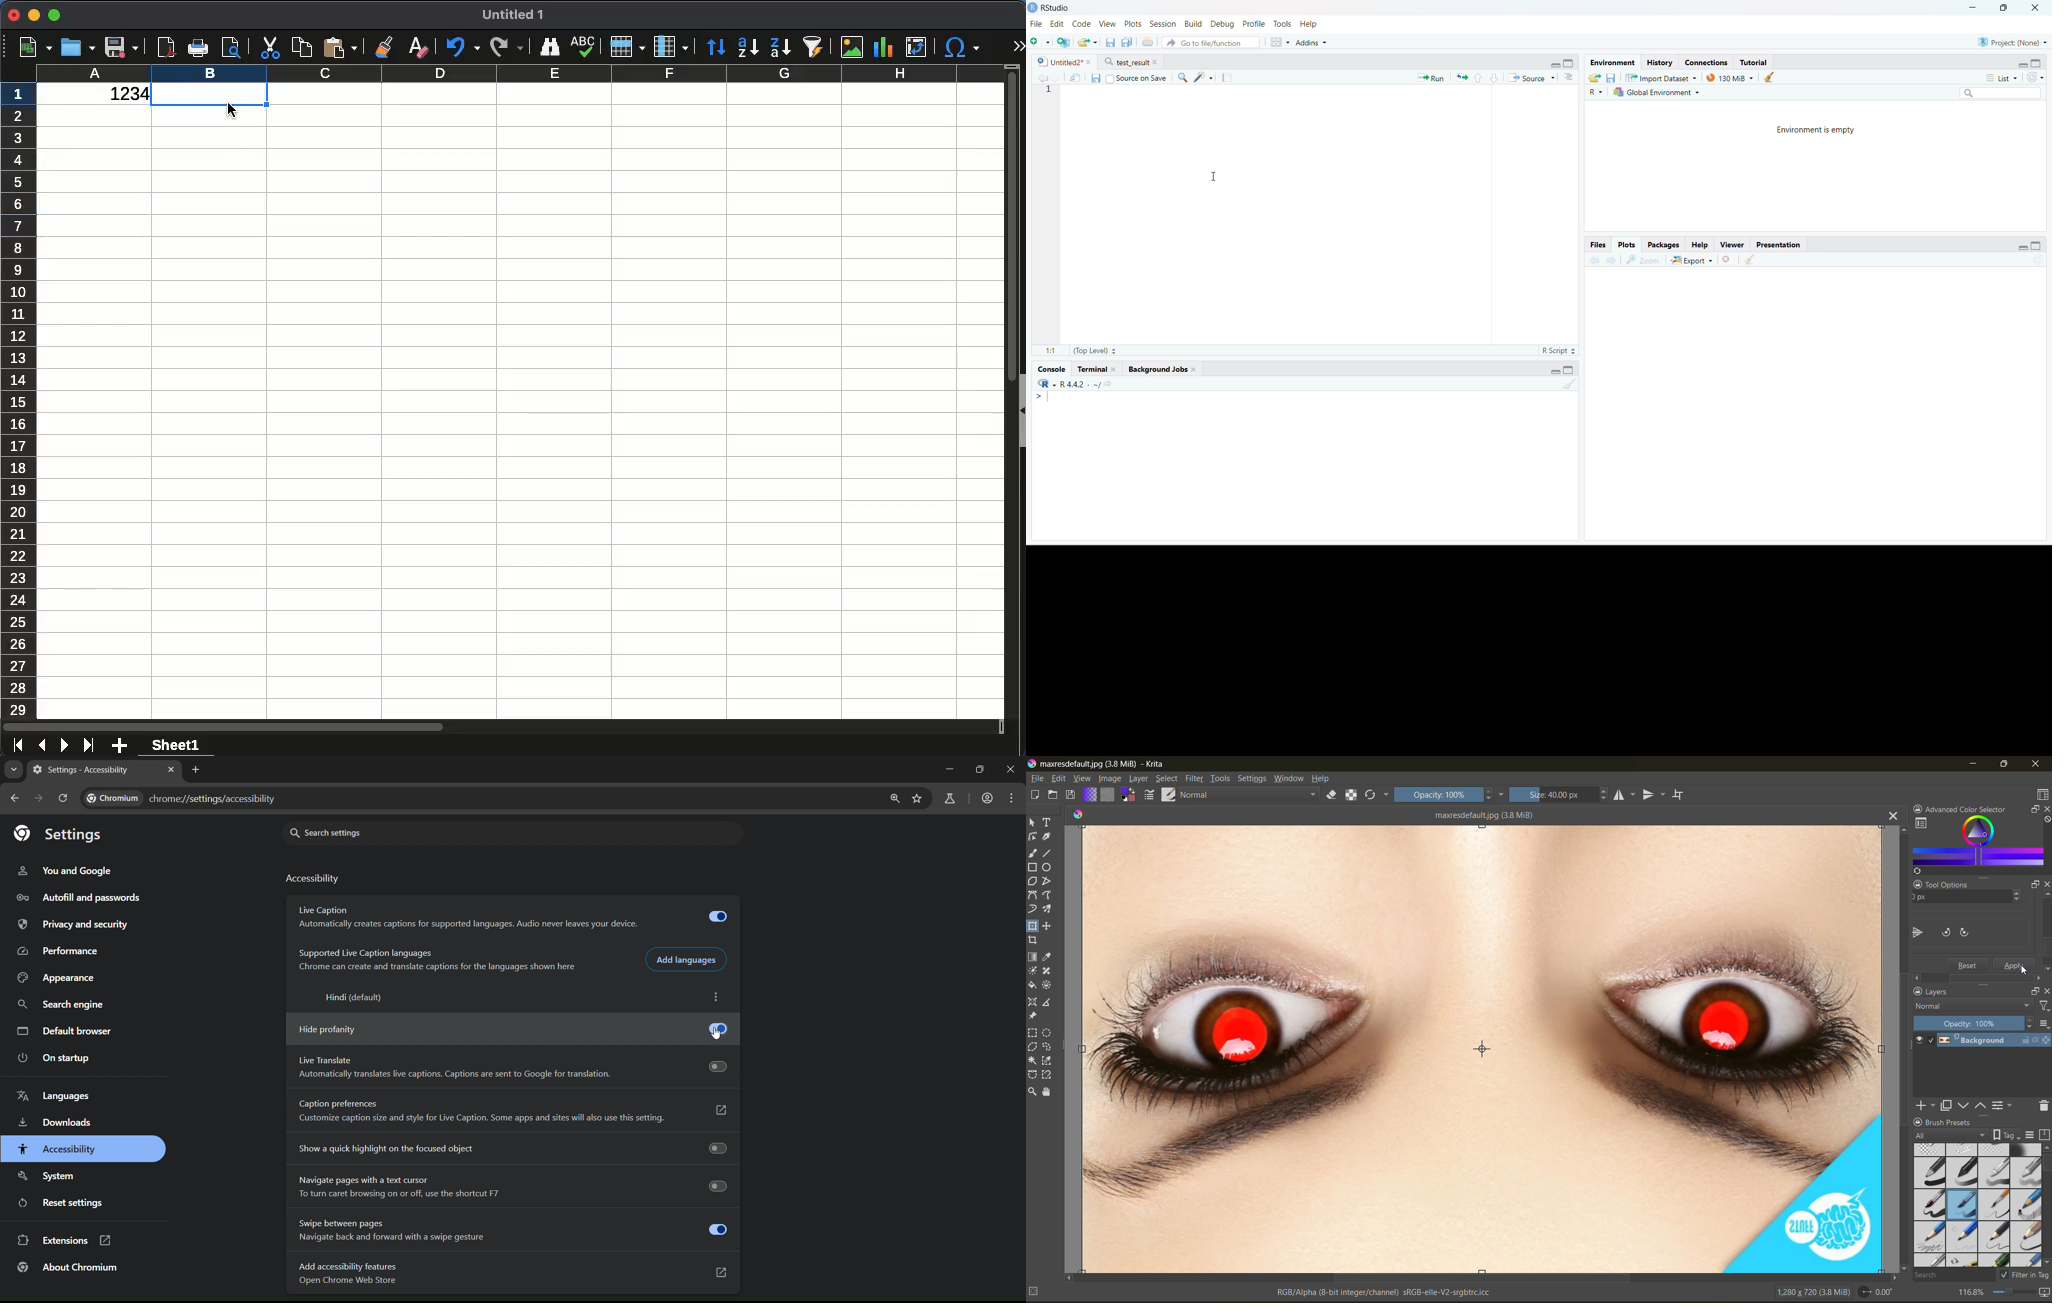 The image size is (2072, 1316). What do you see at coordinates (1693, 259) in the screenshot?
I see `Export` at bounding box center [1693, 259].